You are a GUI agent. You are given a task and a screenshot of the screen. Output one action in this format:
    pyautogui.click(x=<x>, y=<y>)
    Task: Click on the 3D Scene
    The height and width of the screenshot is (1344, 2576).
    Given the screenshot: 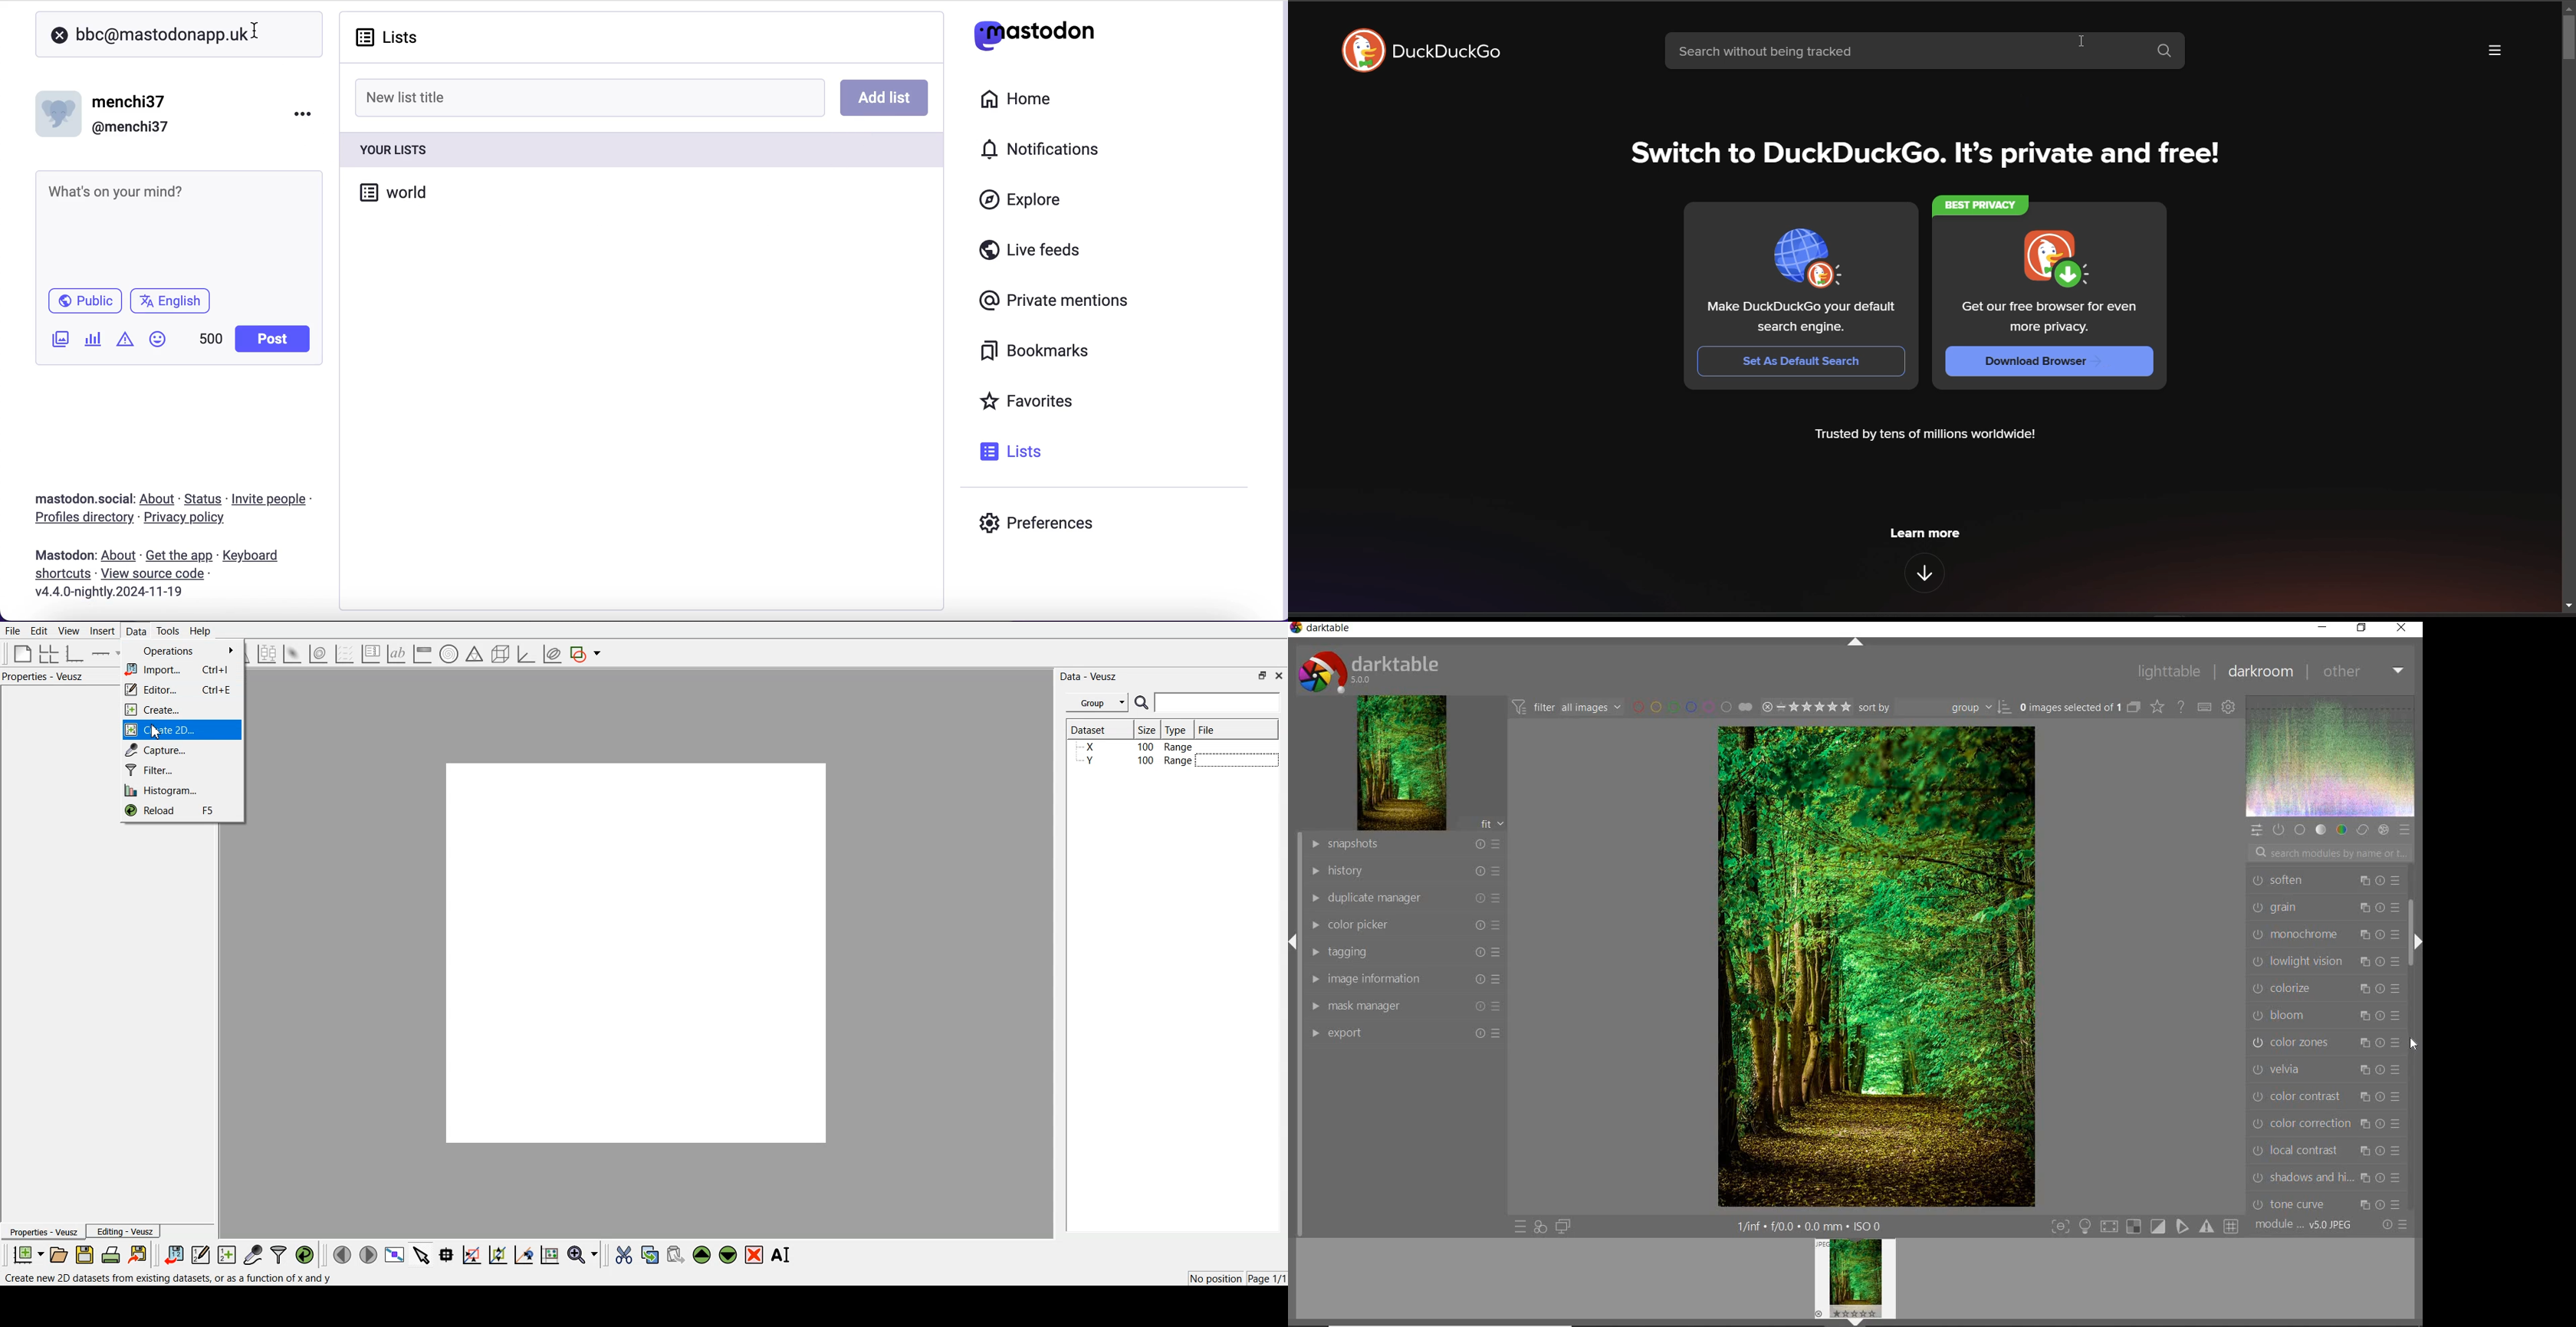 What is the action you would take?
    pyautogui.click(x=501, y=655)
    